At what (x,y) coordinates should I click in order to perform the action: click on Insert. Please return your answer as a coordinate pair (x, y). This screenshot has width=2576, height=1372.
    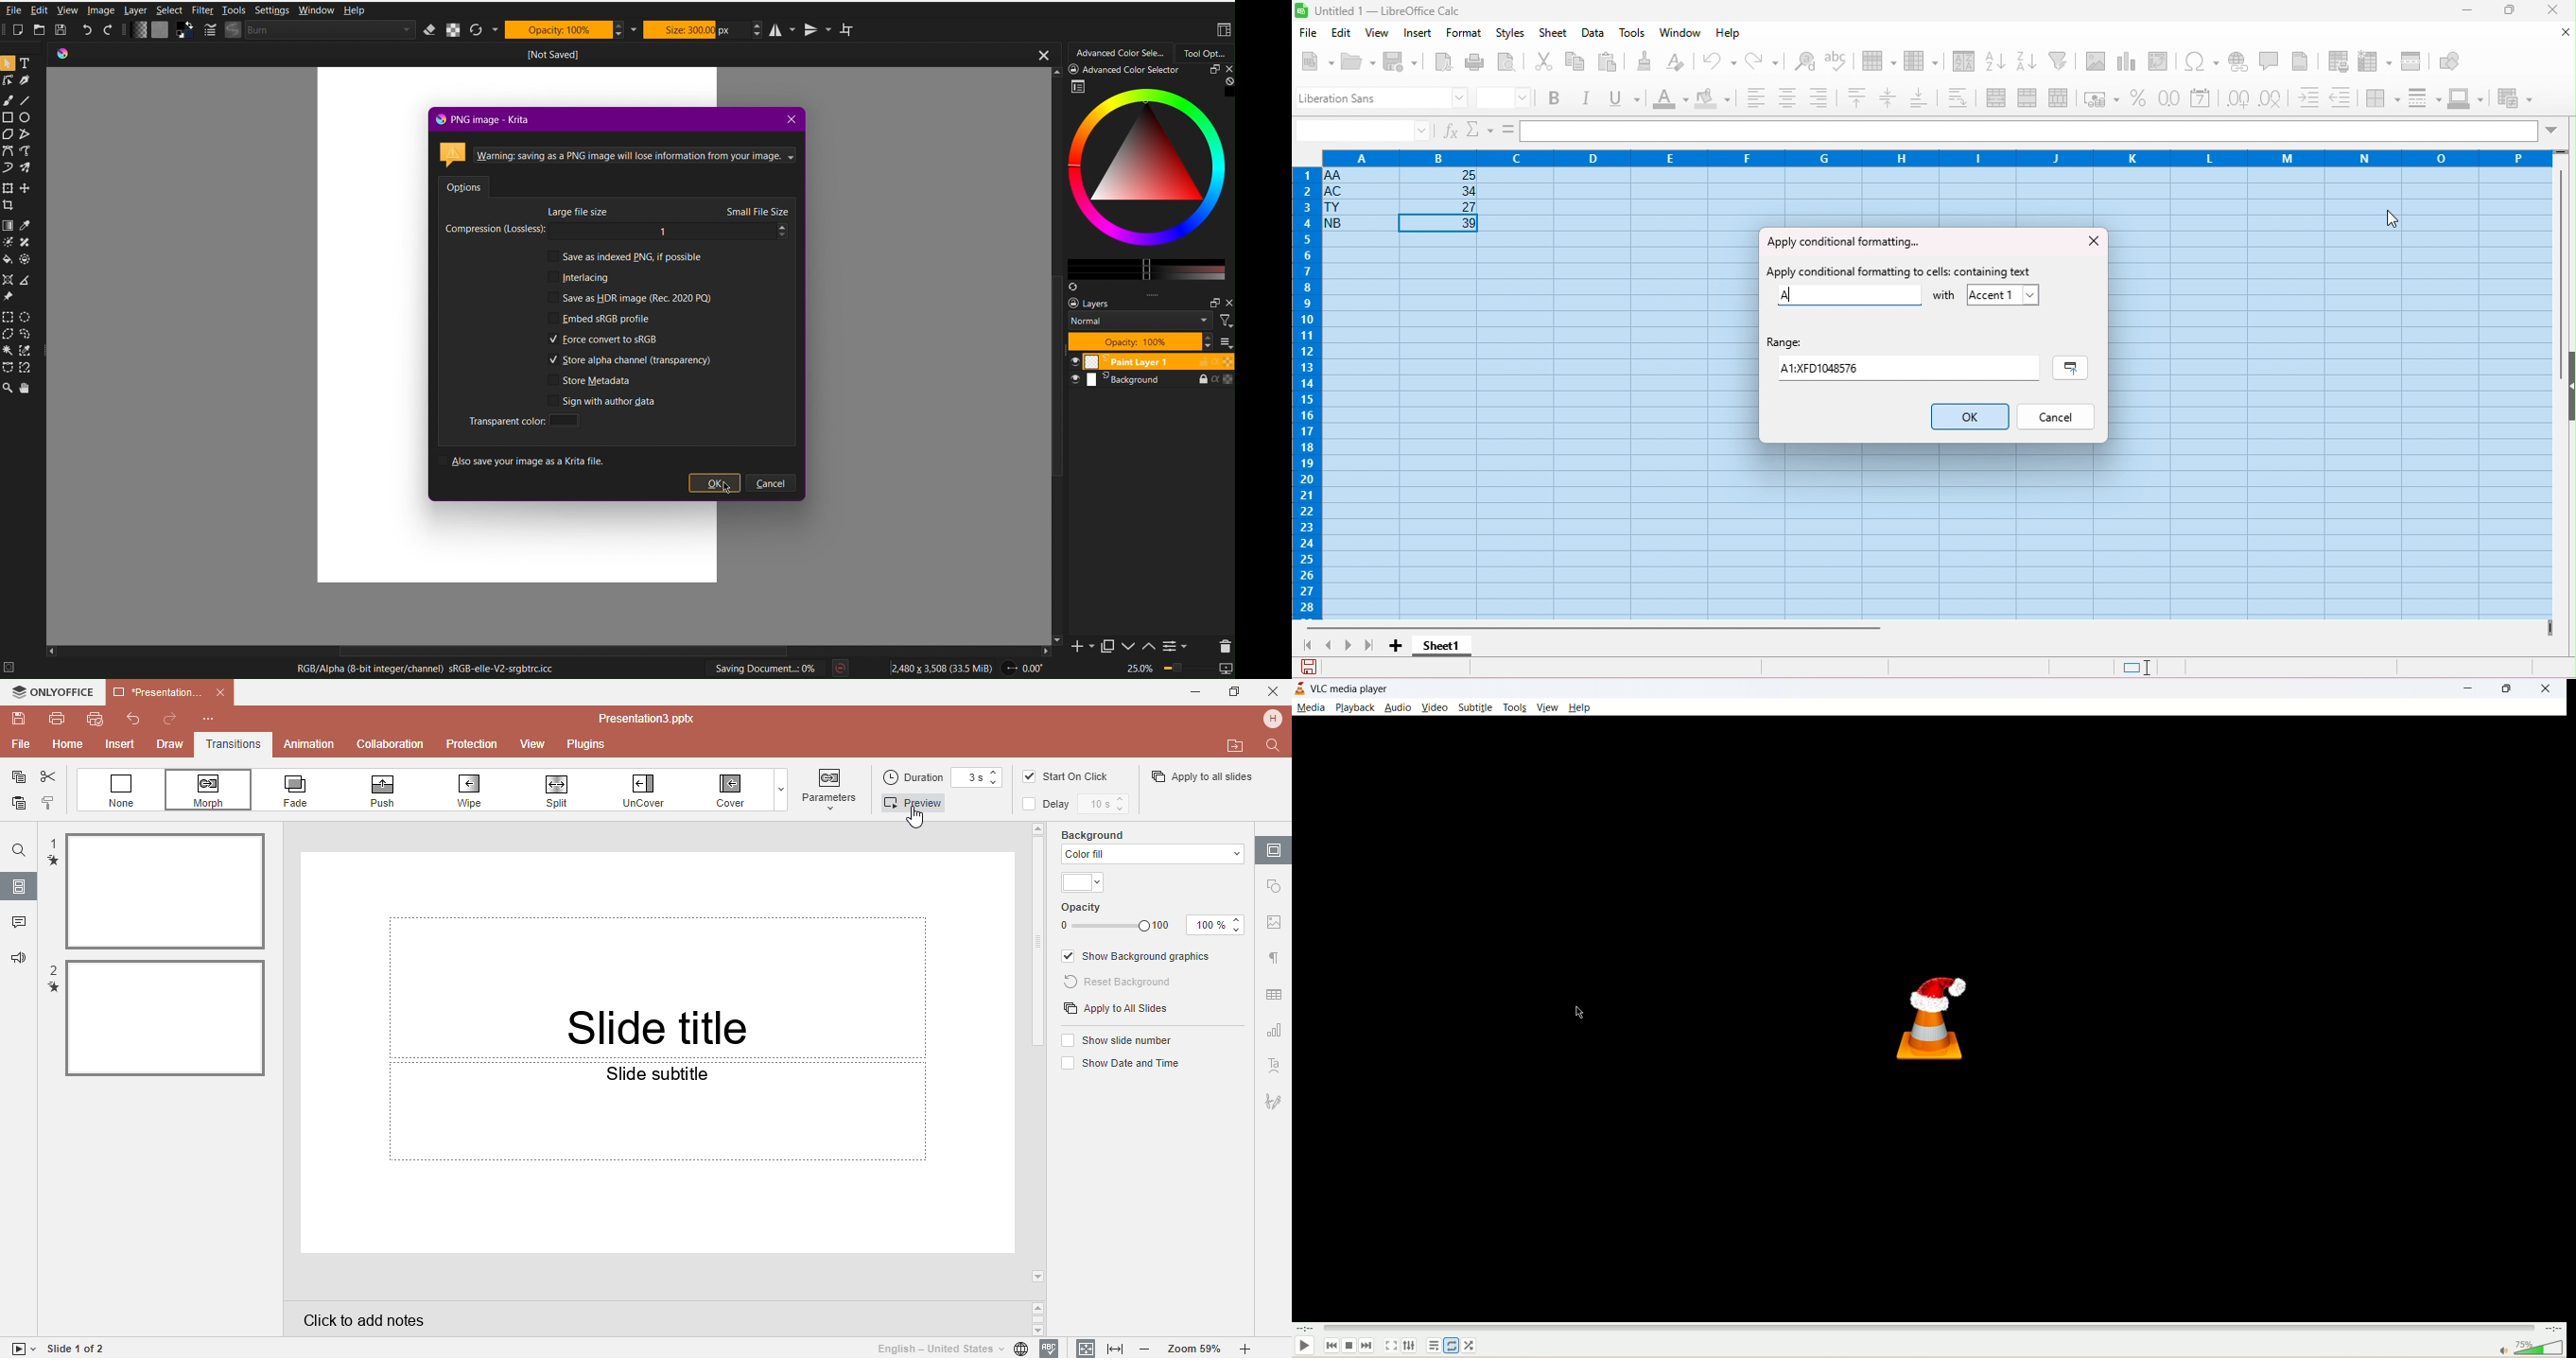
    Looking at the image, I should click on (122, 745).